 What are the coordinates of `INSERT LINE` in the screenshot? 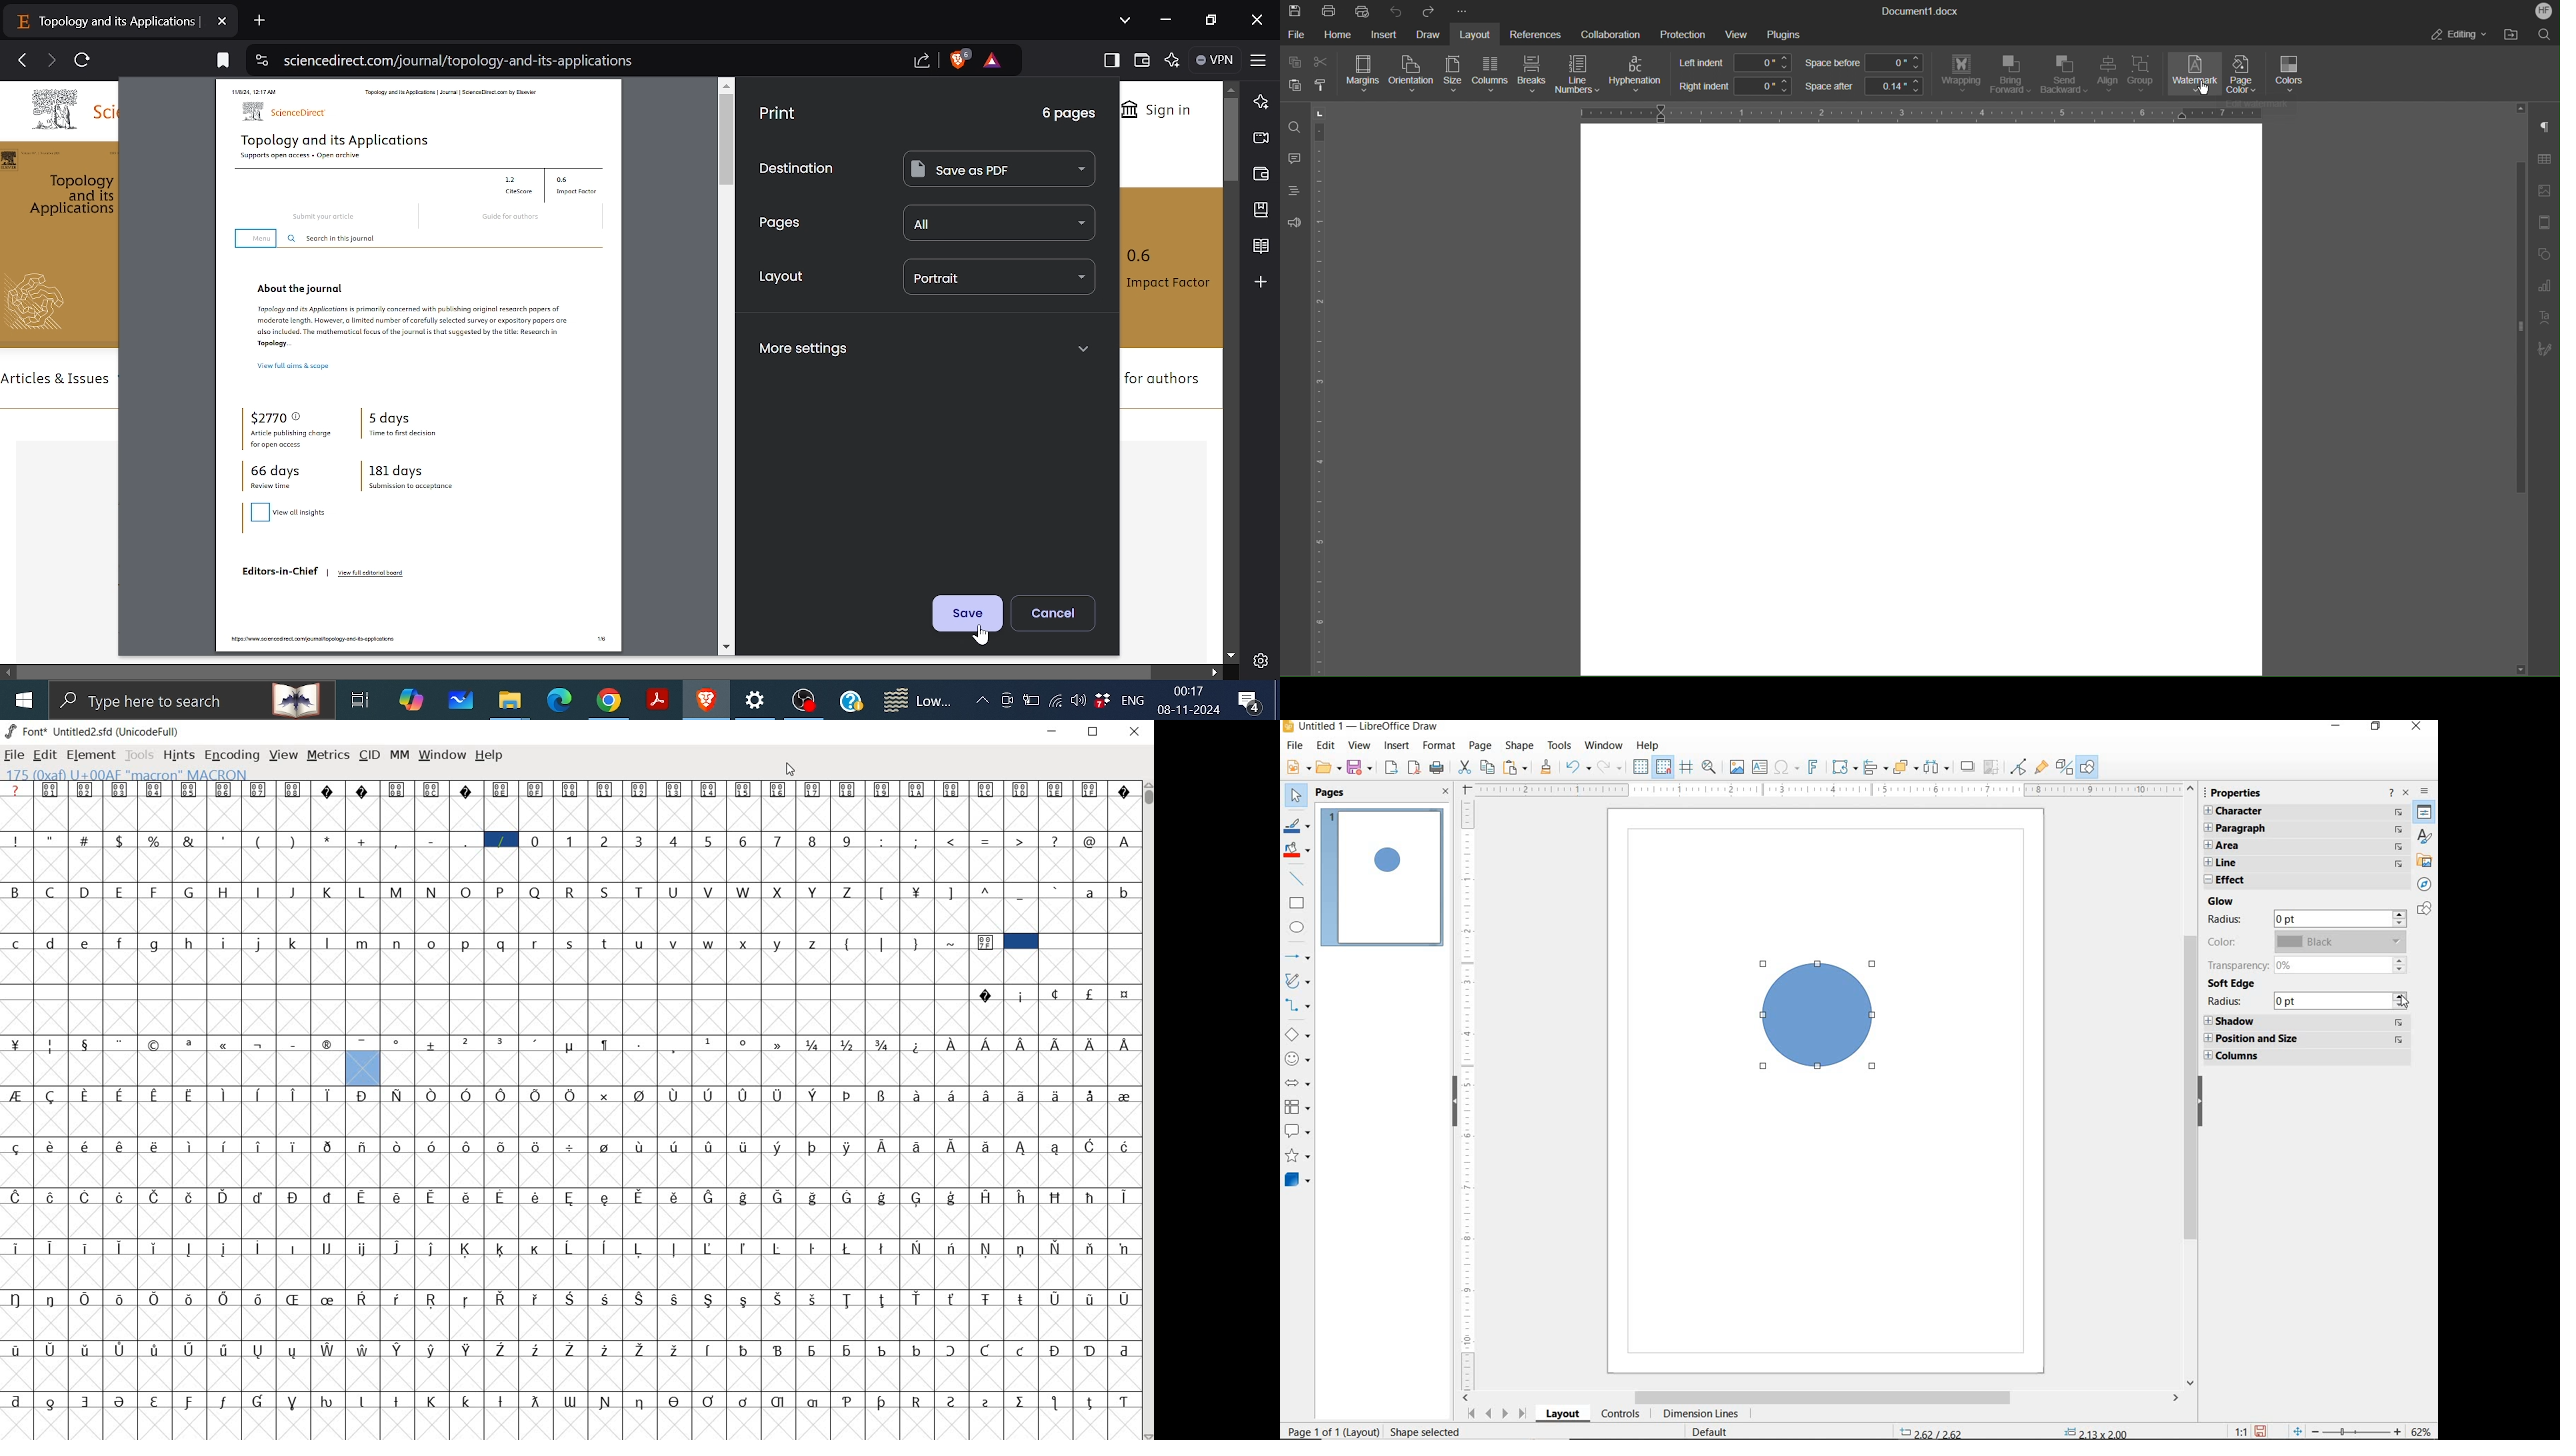 It's located at (1300, 878).